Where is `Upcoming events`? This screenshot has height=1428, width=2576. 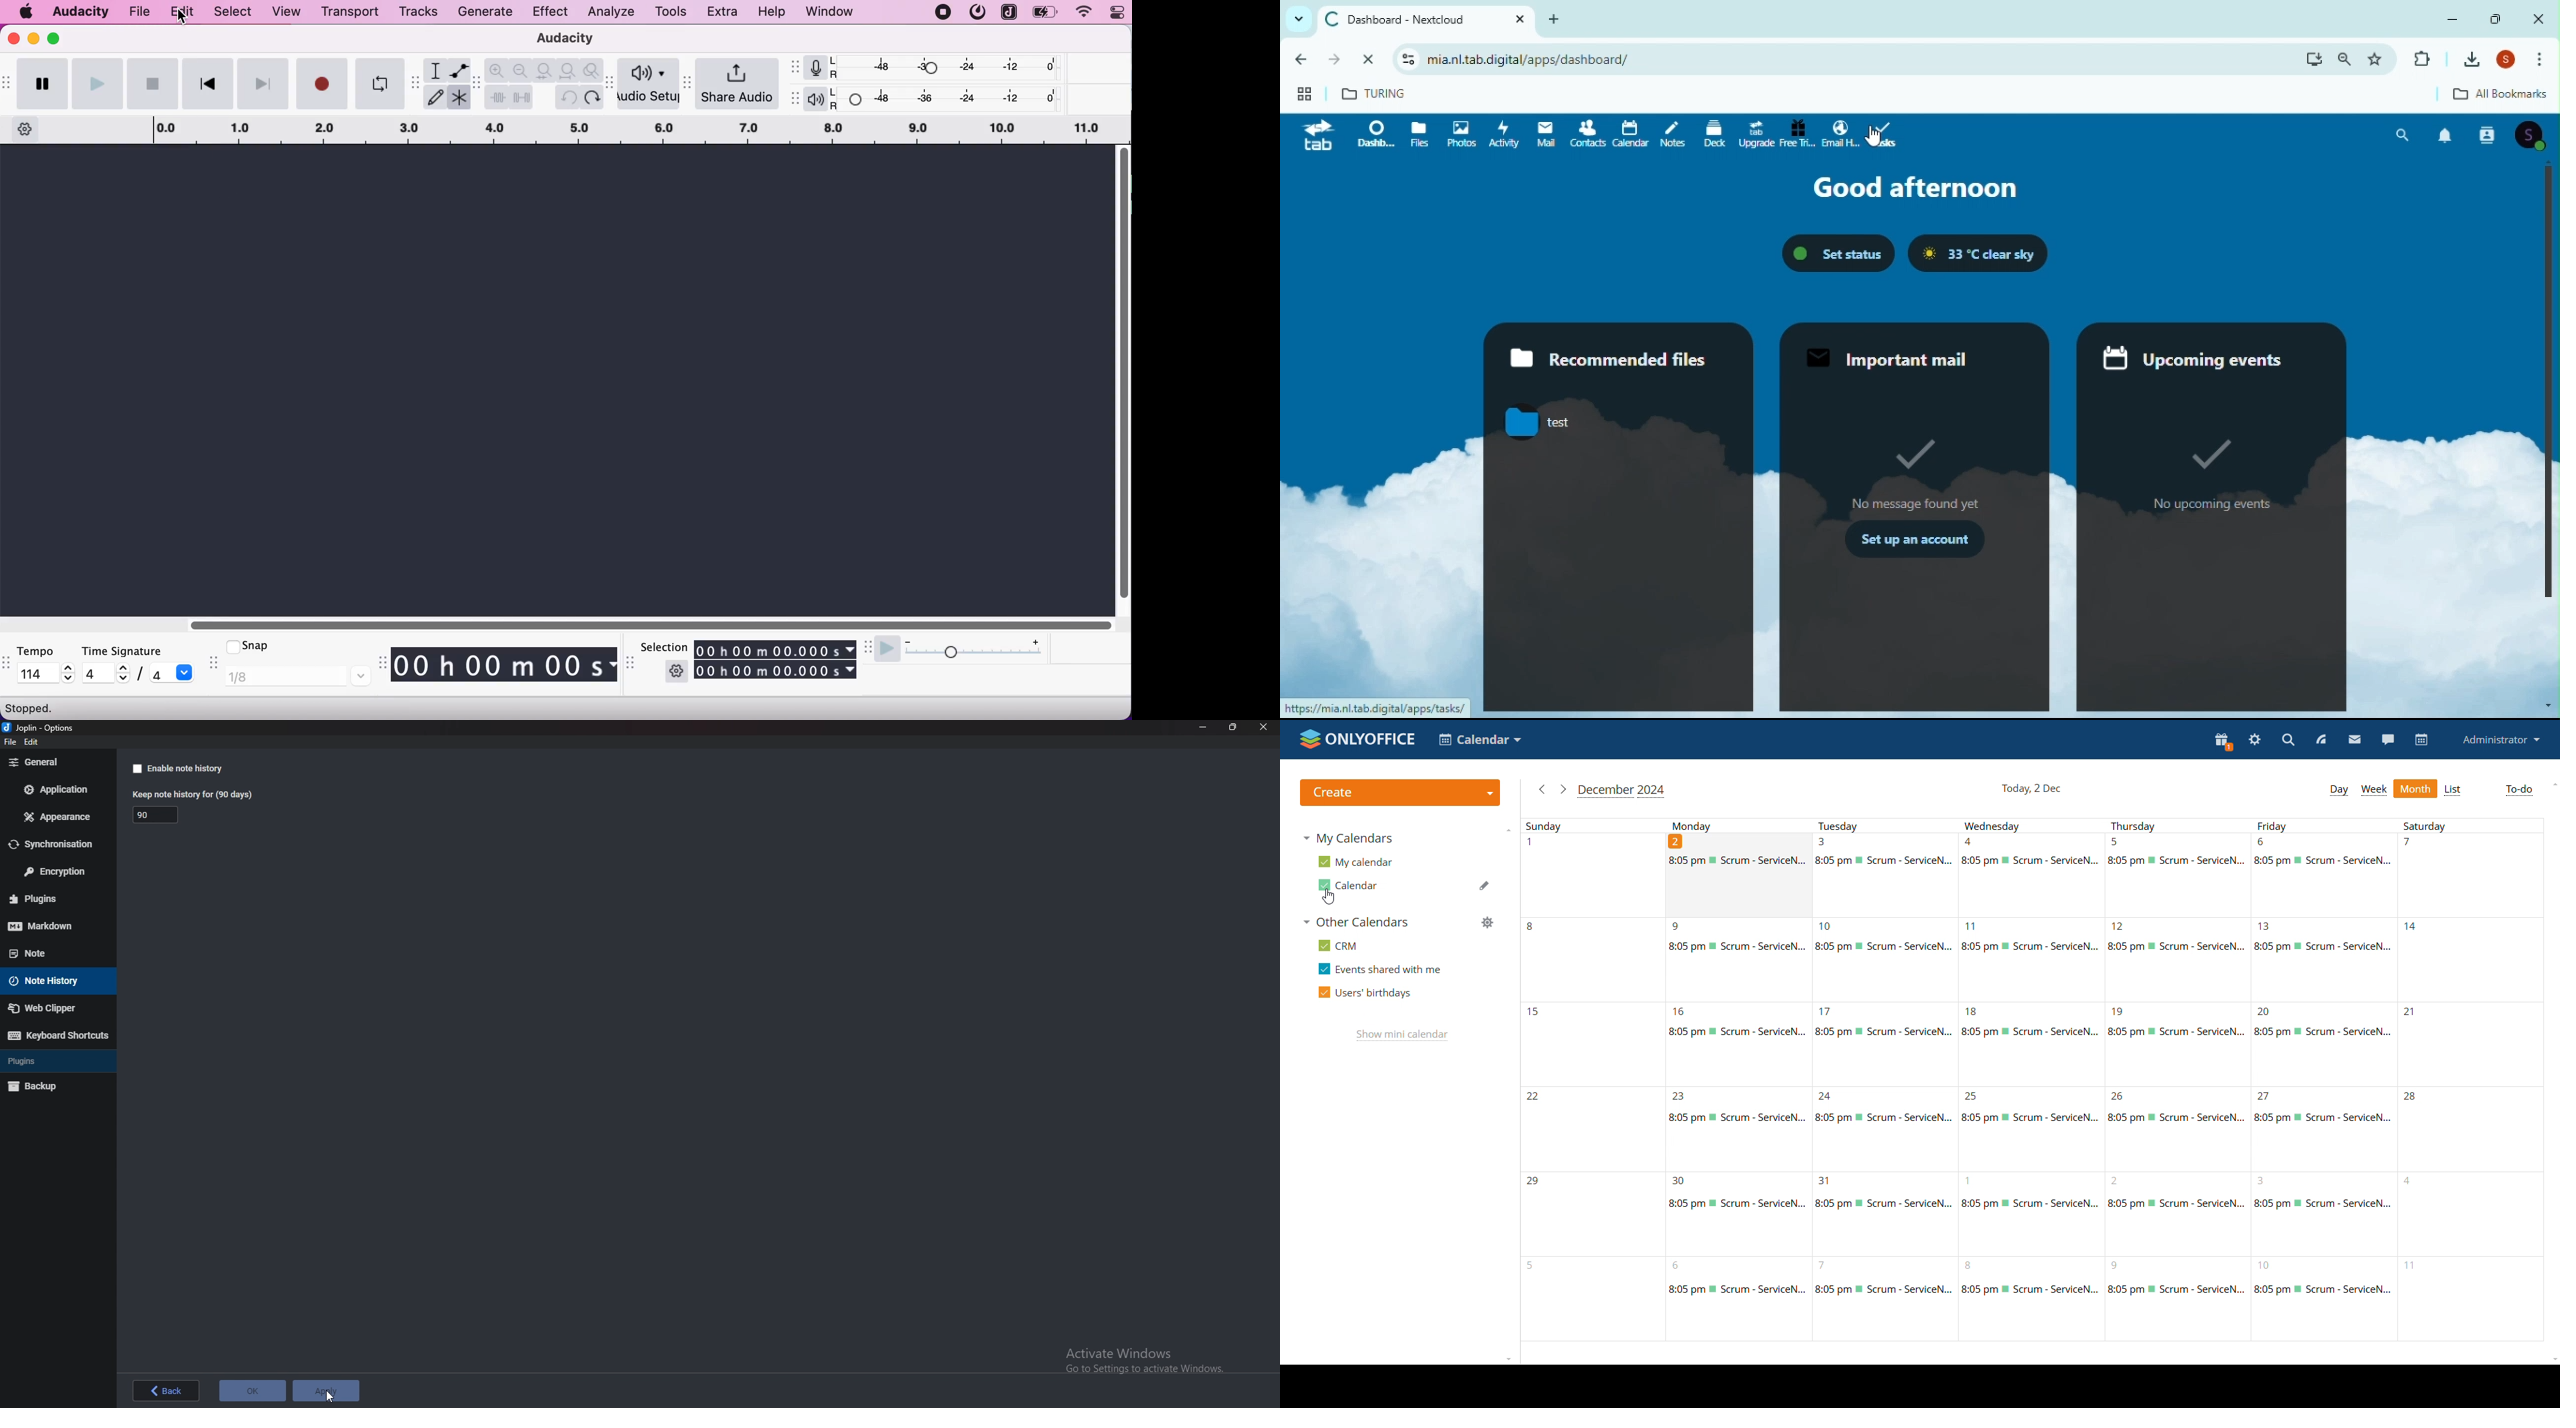 Upcoming events is located at coordinates (2212, 354).